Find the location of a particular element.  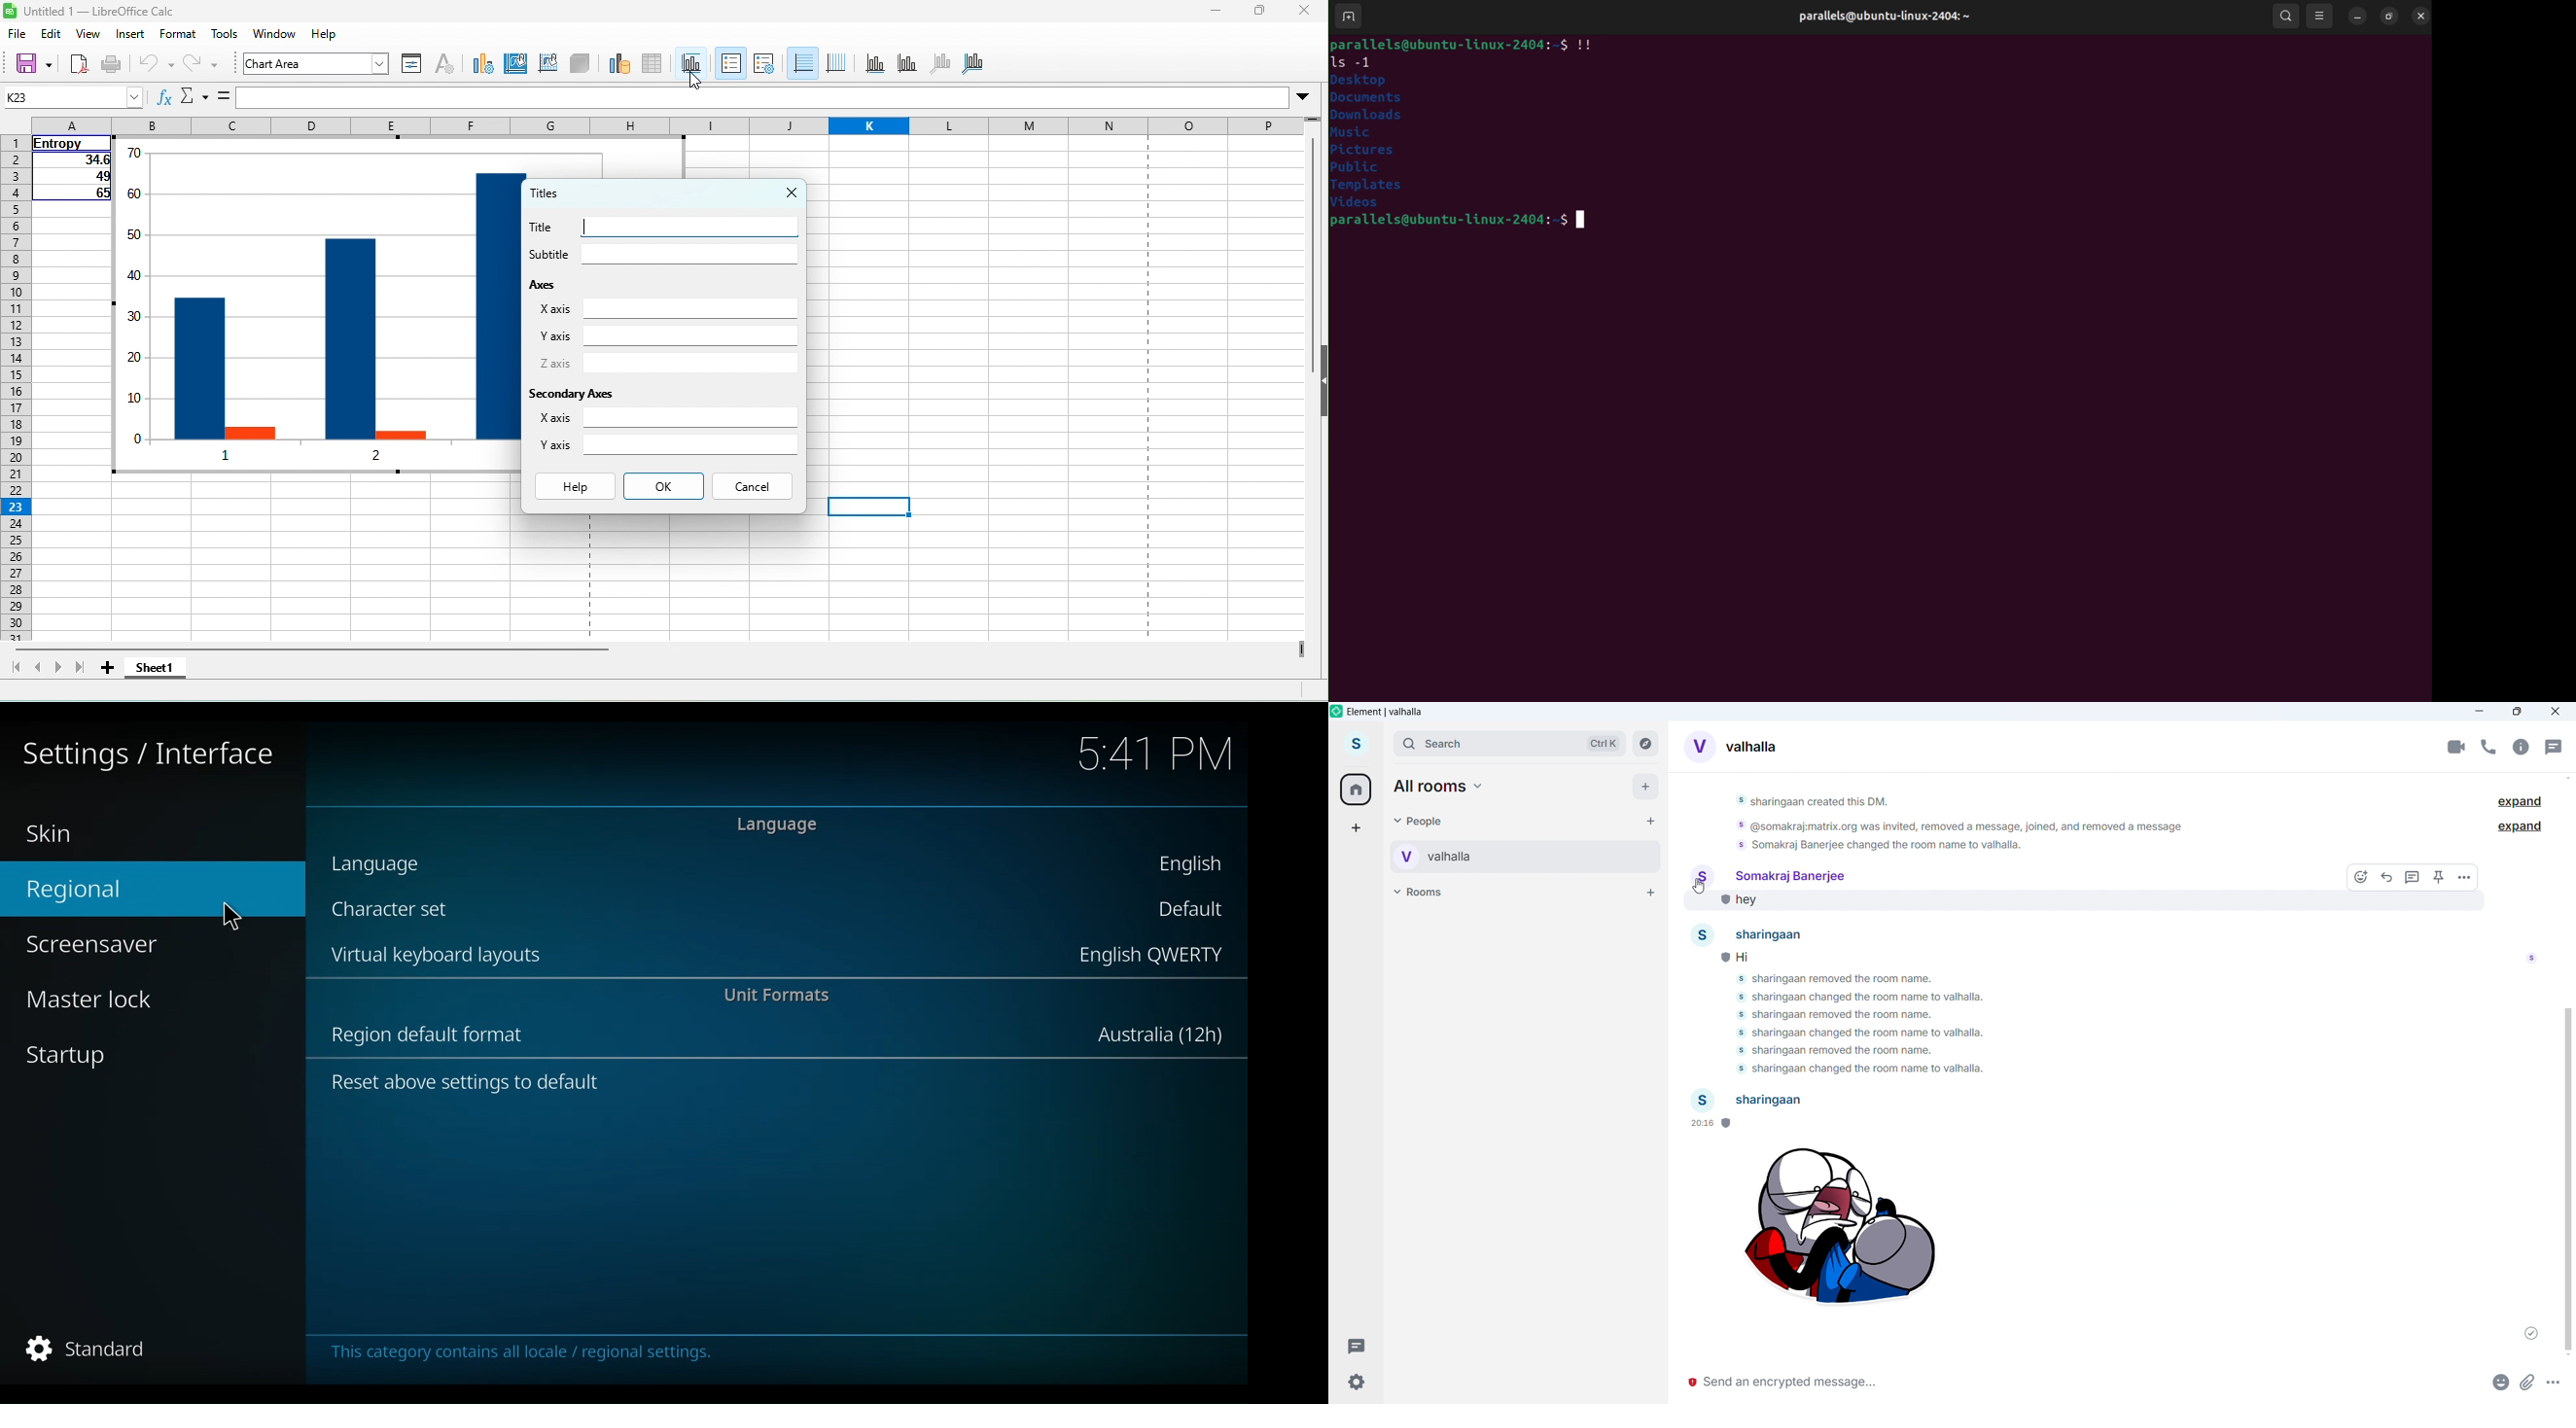

account is located at coordinates (1356, 745).